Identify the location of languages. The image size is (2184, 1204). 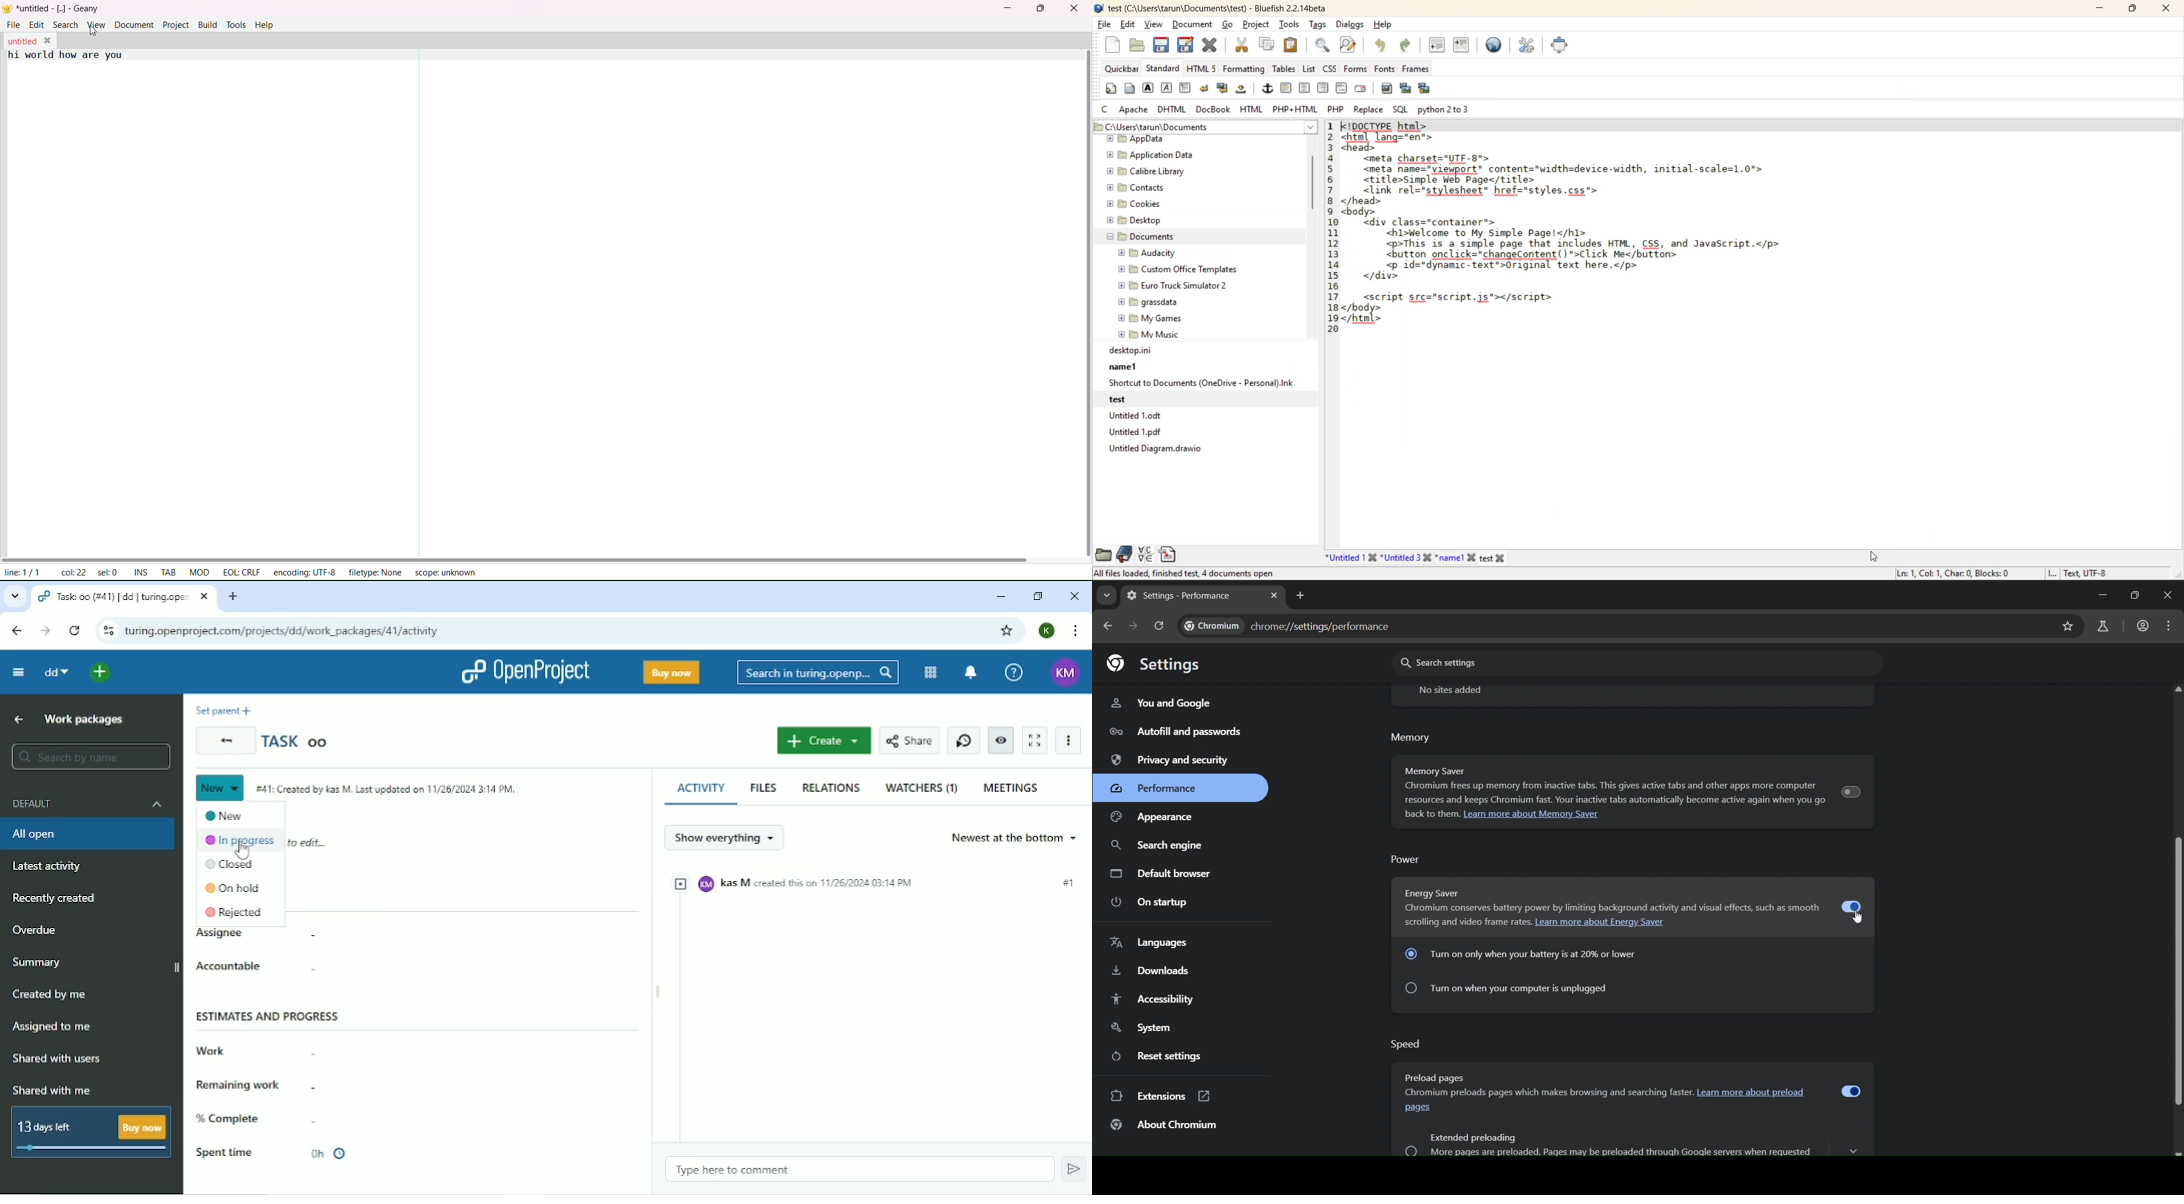
(1149, 942).